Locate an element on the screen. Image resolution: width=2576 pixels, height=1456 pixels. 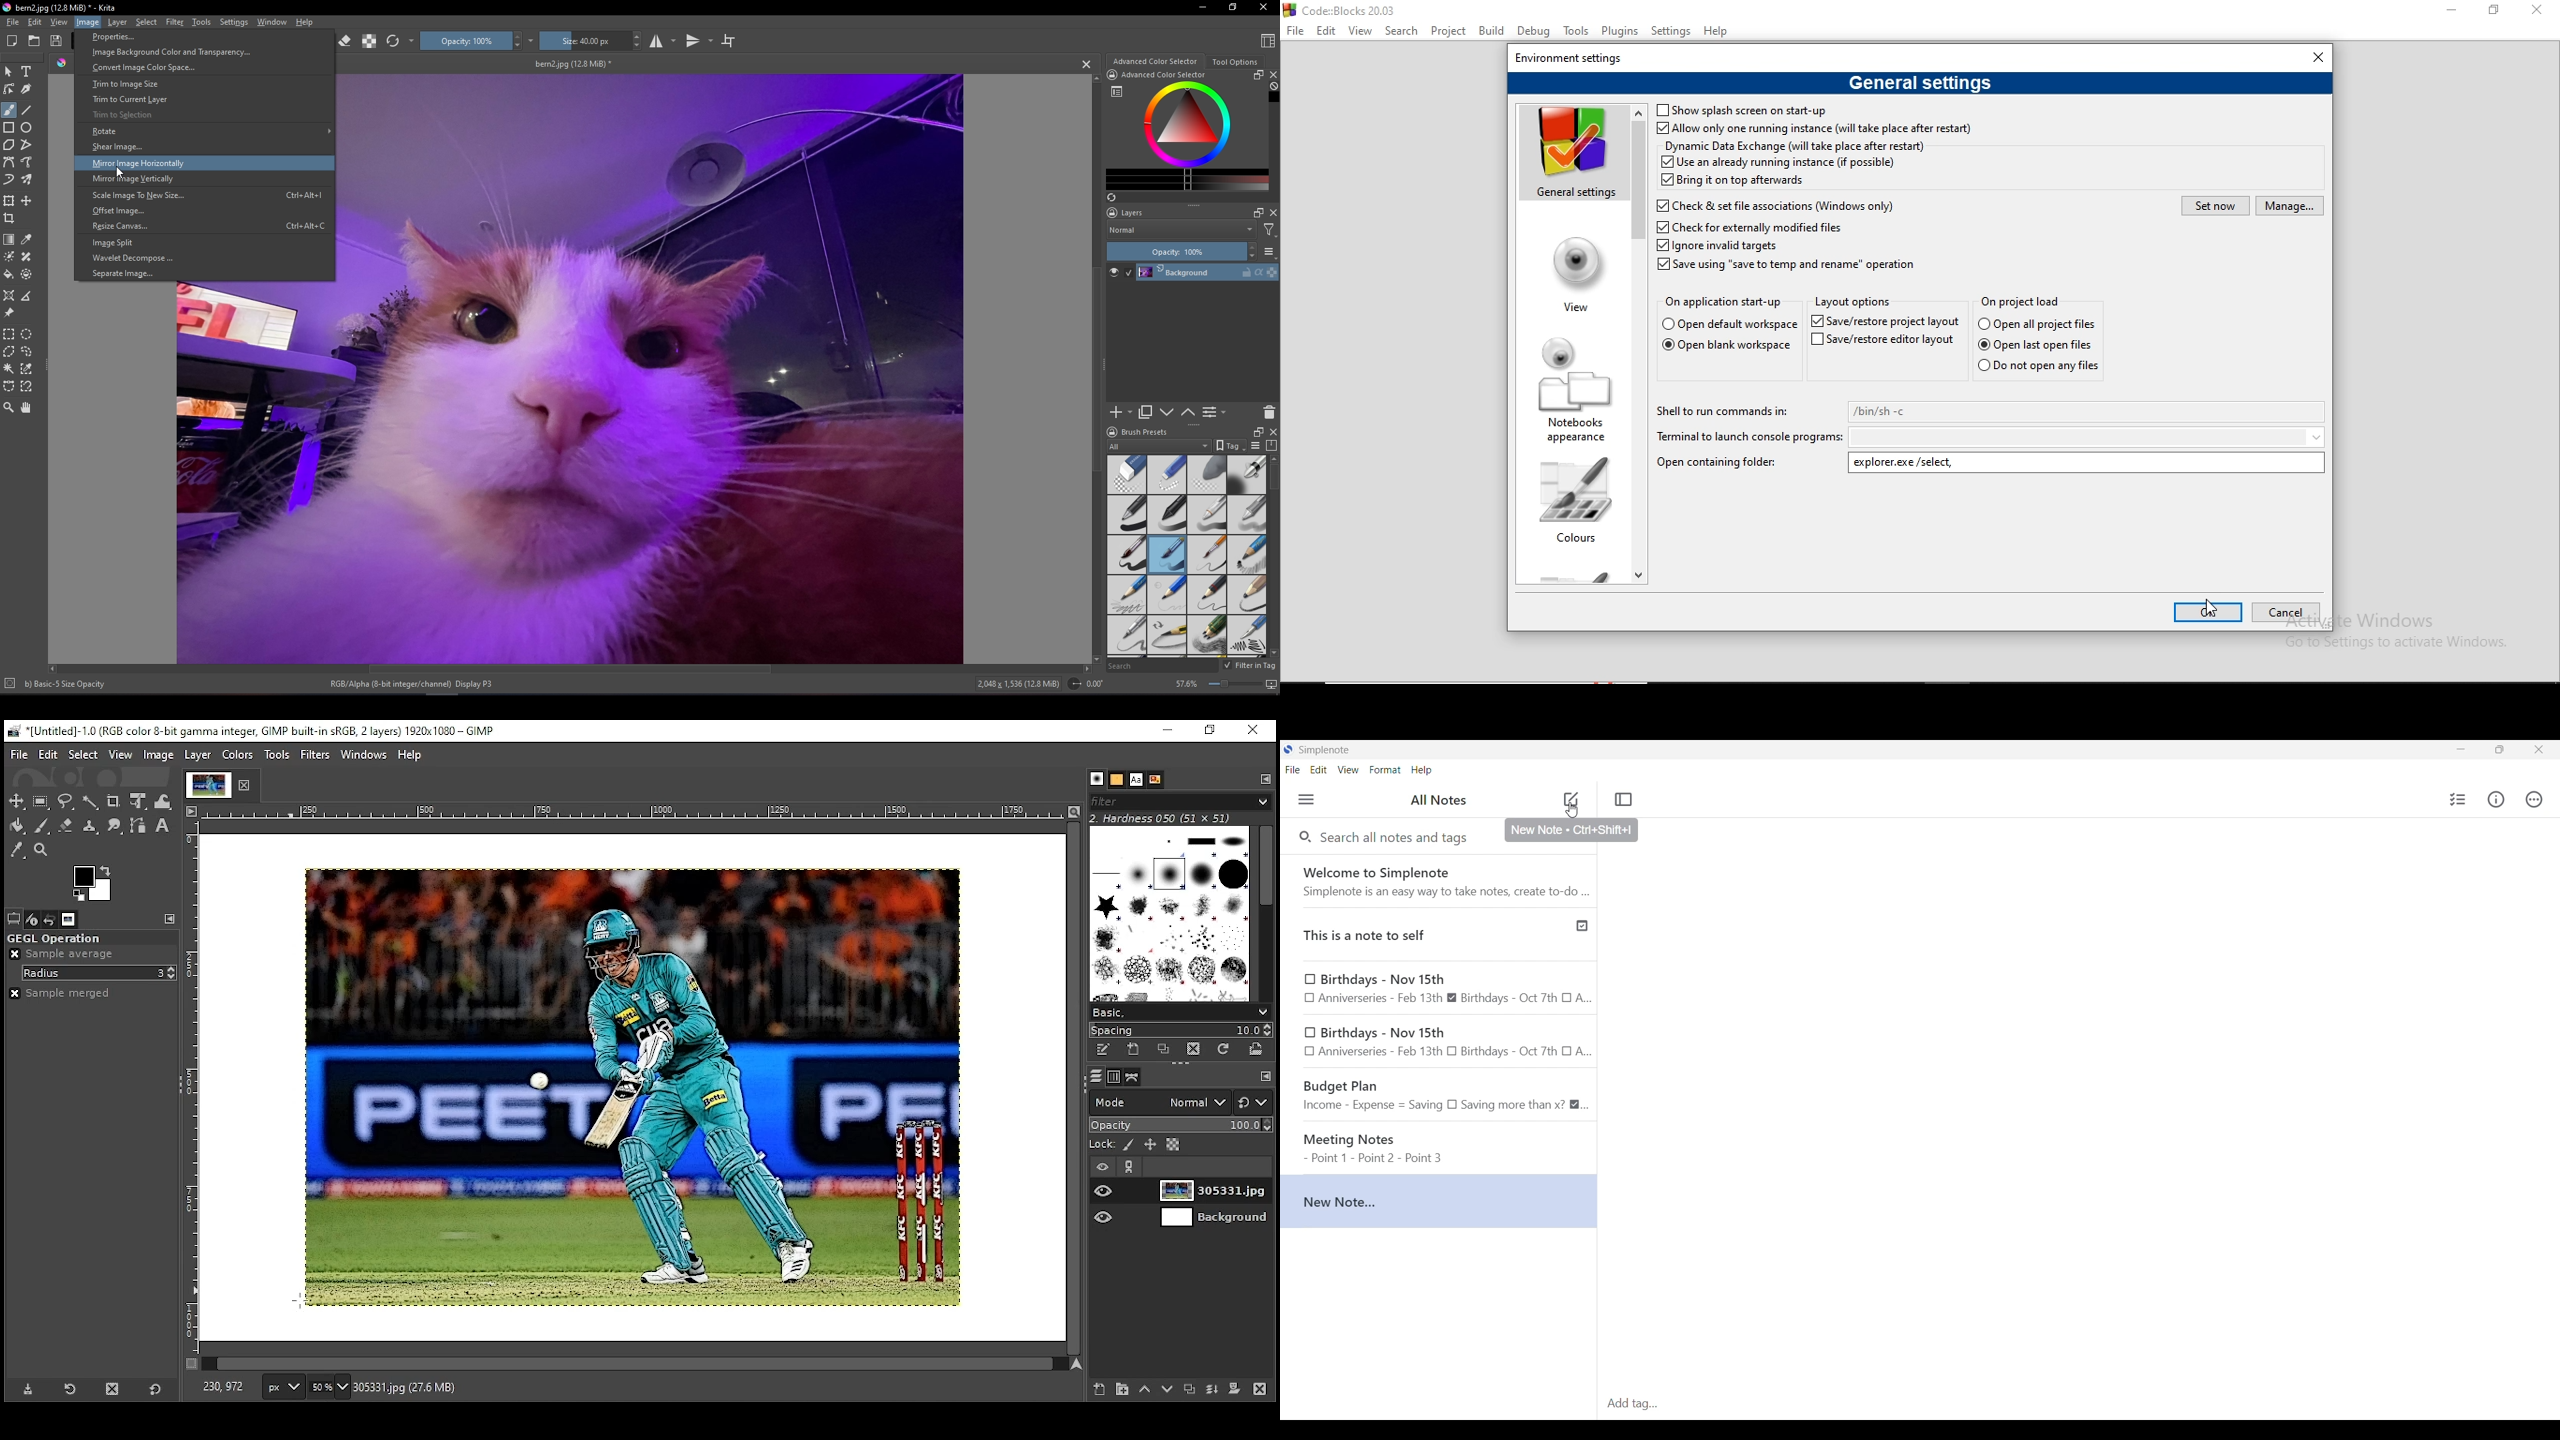
images is located at coordinates (69, 920).